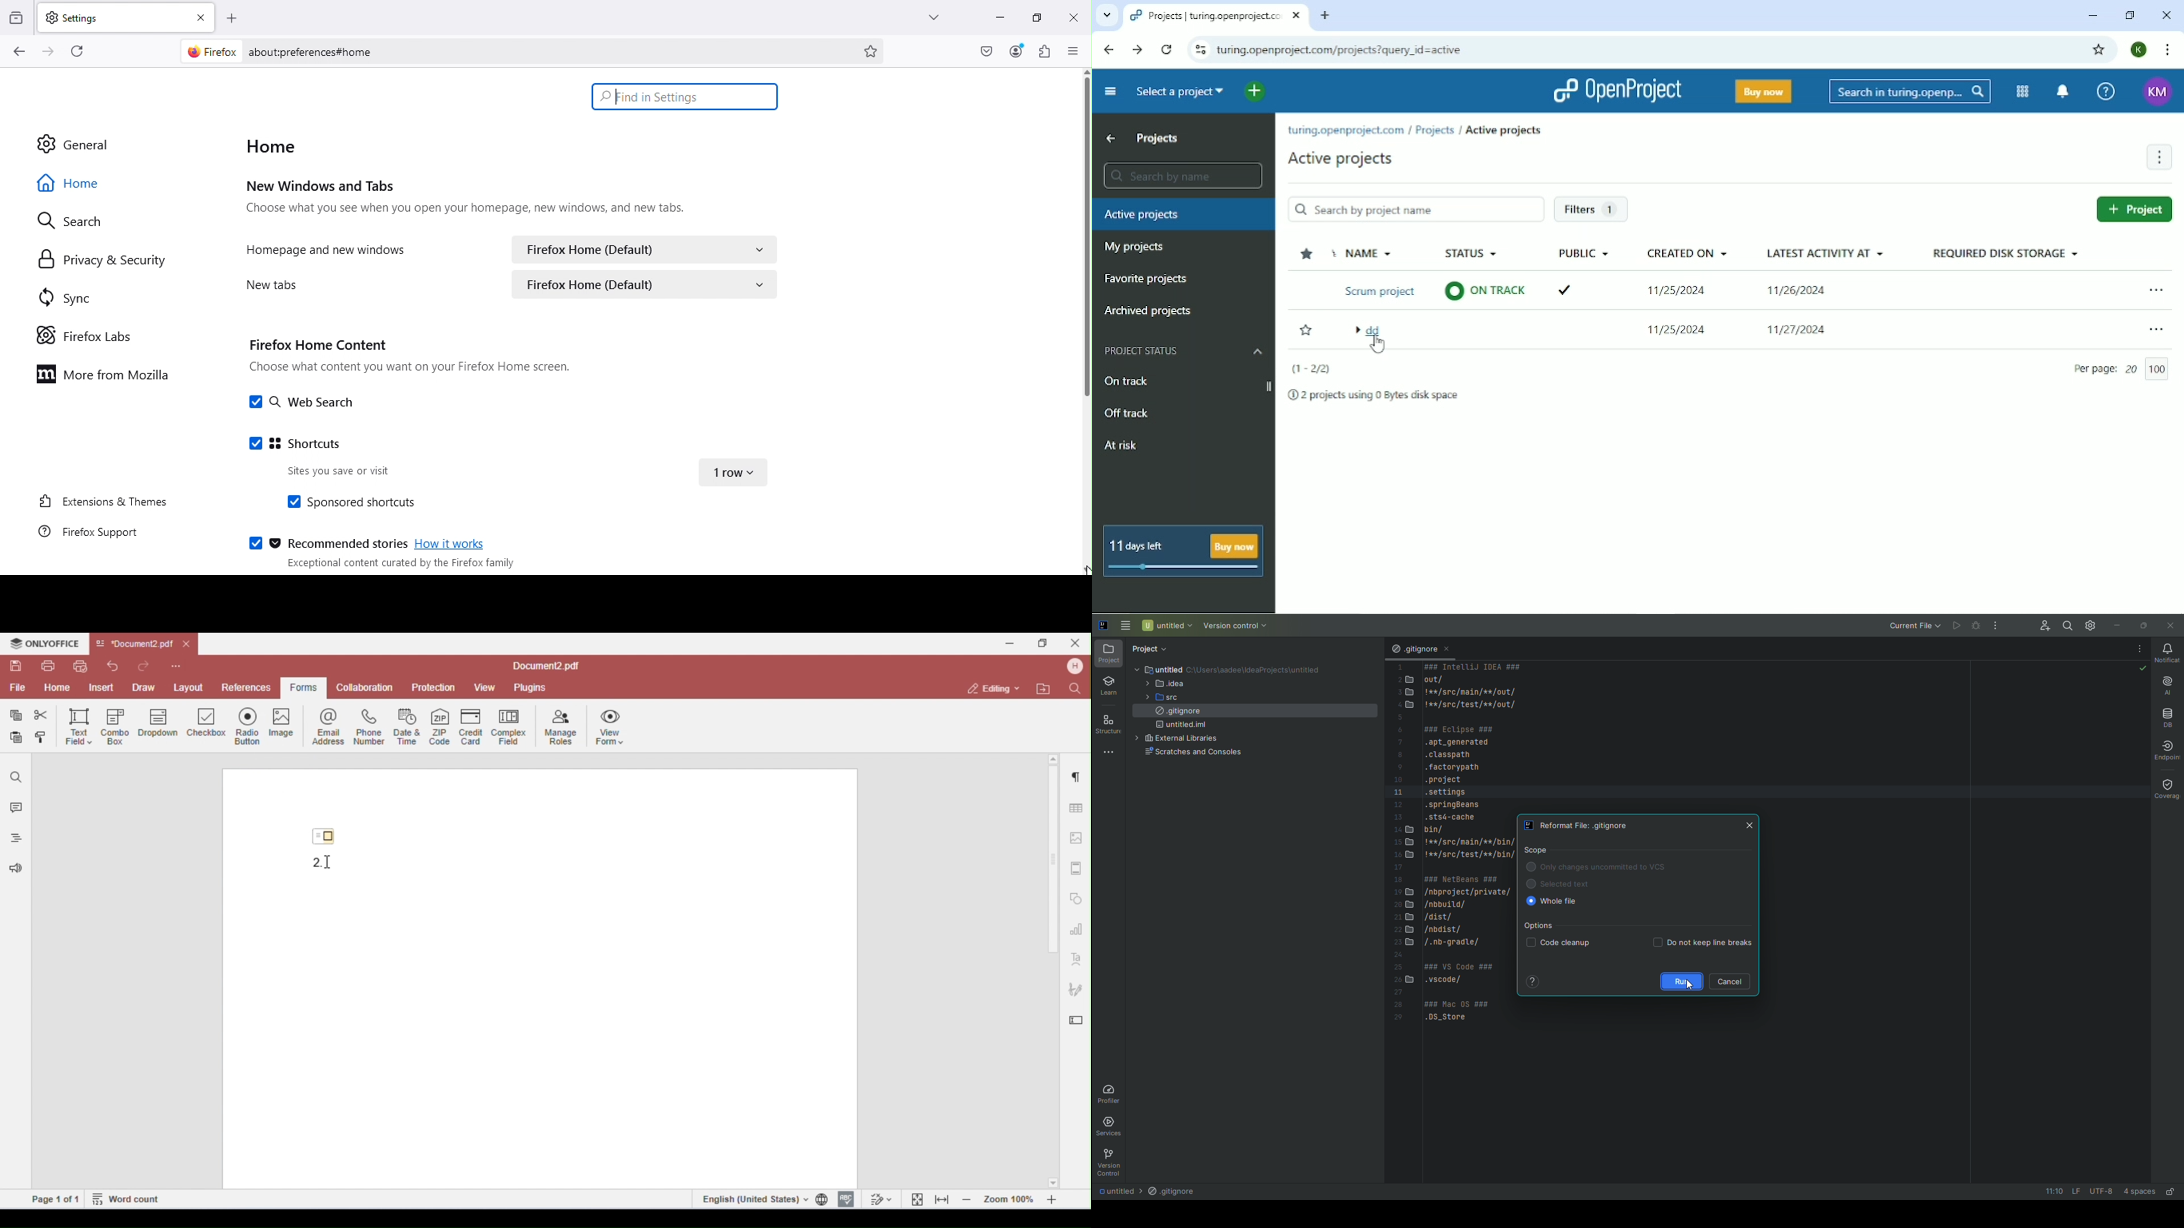  I want to click on AI Assistant, so click(2168, 685).